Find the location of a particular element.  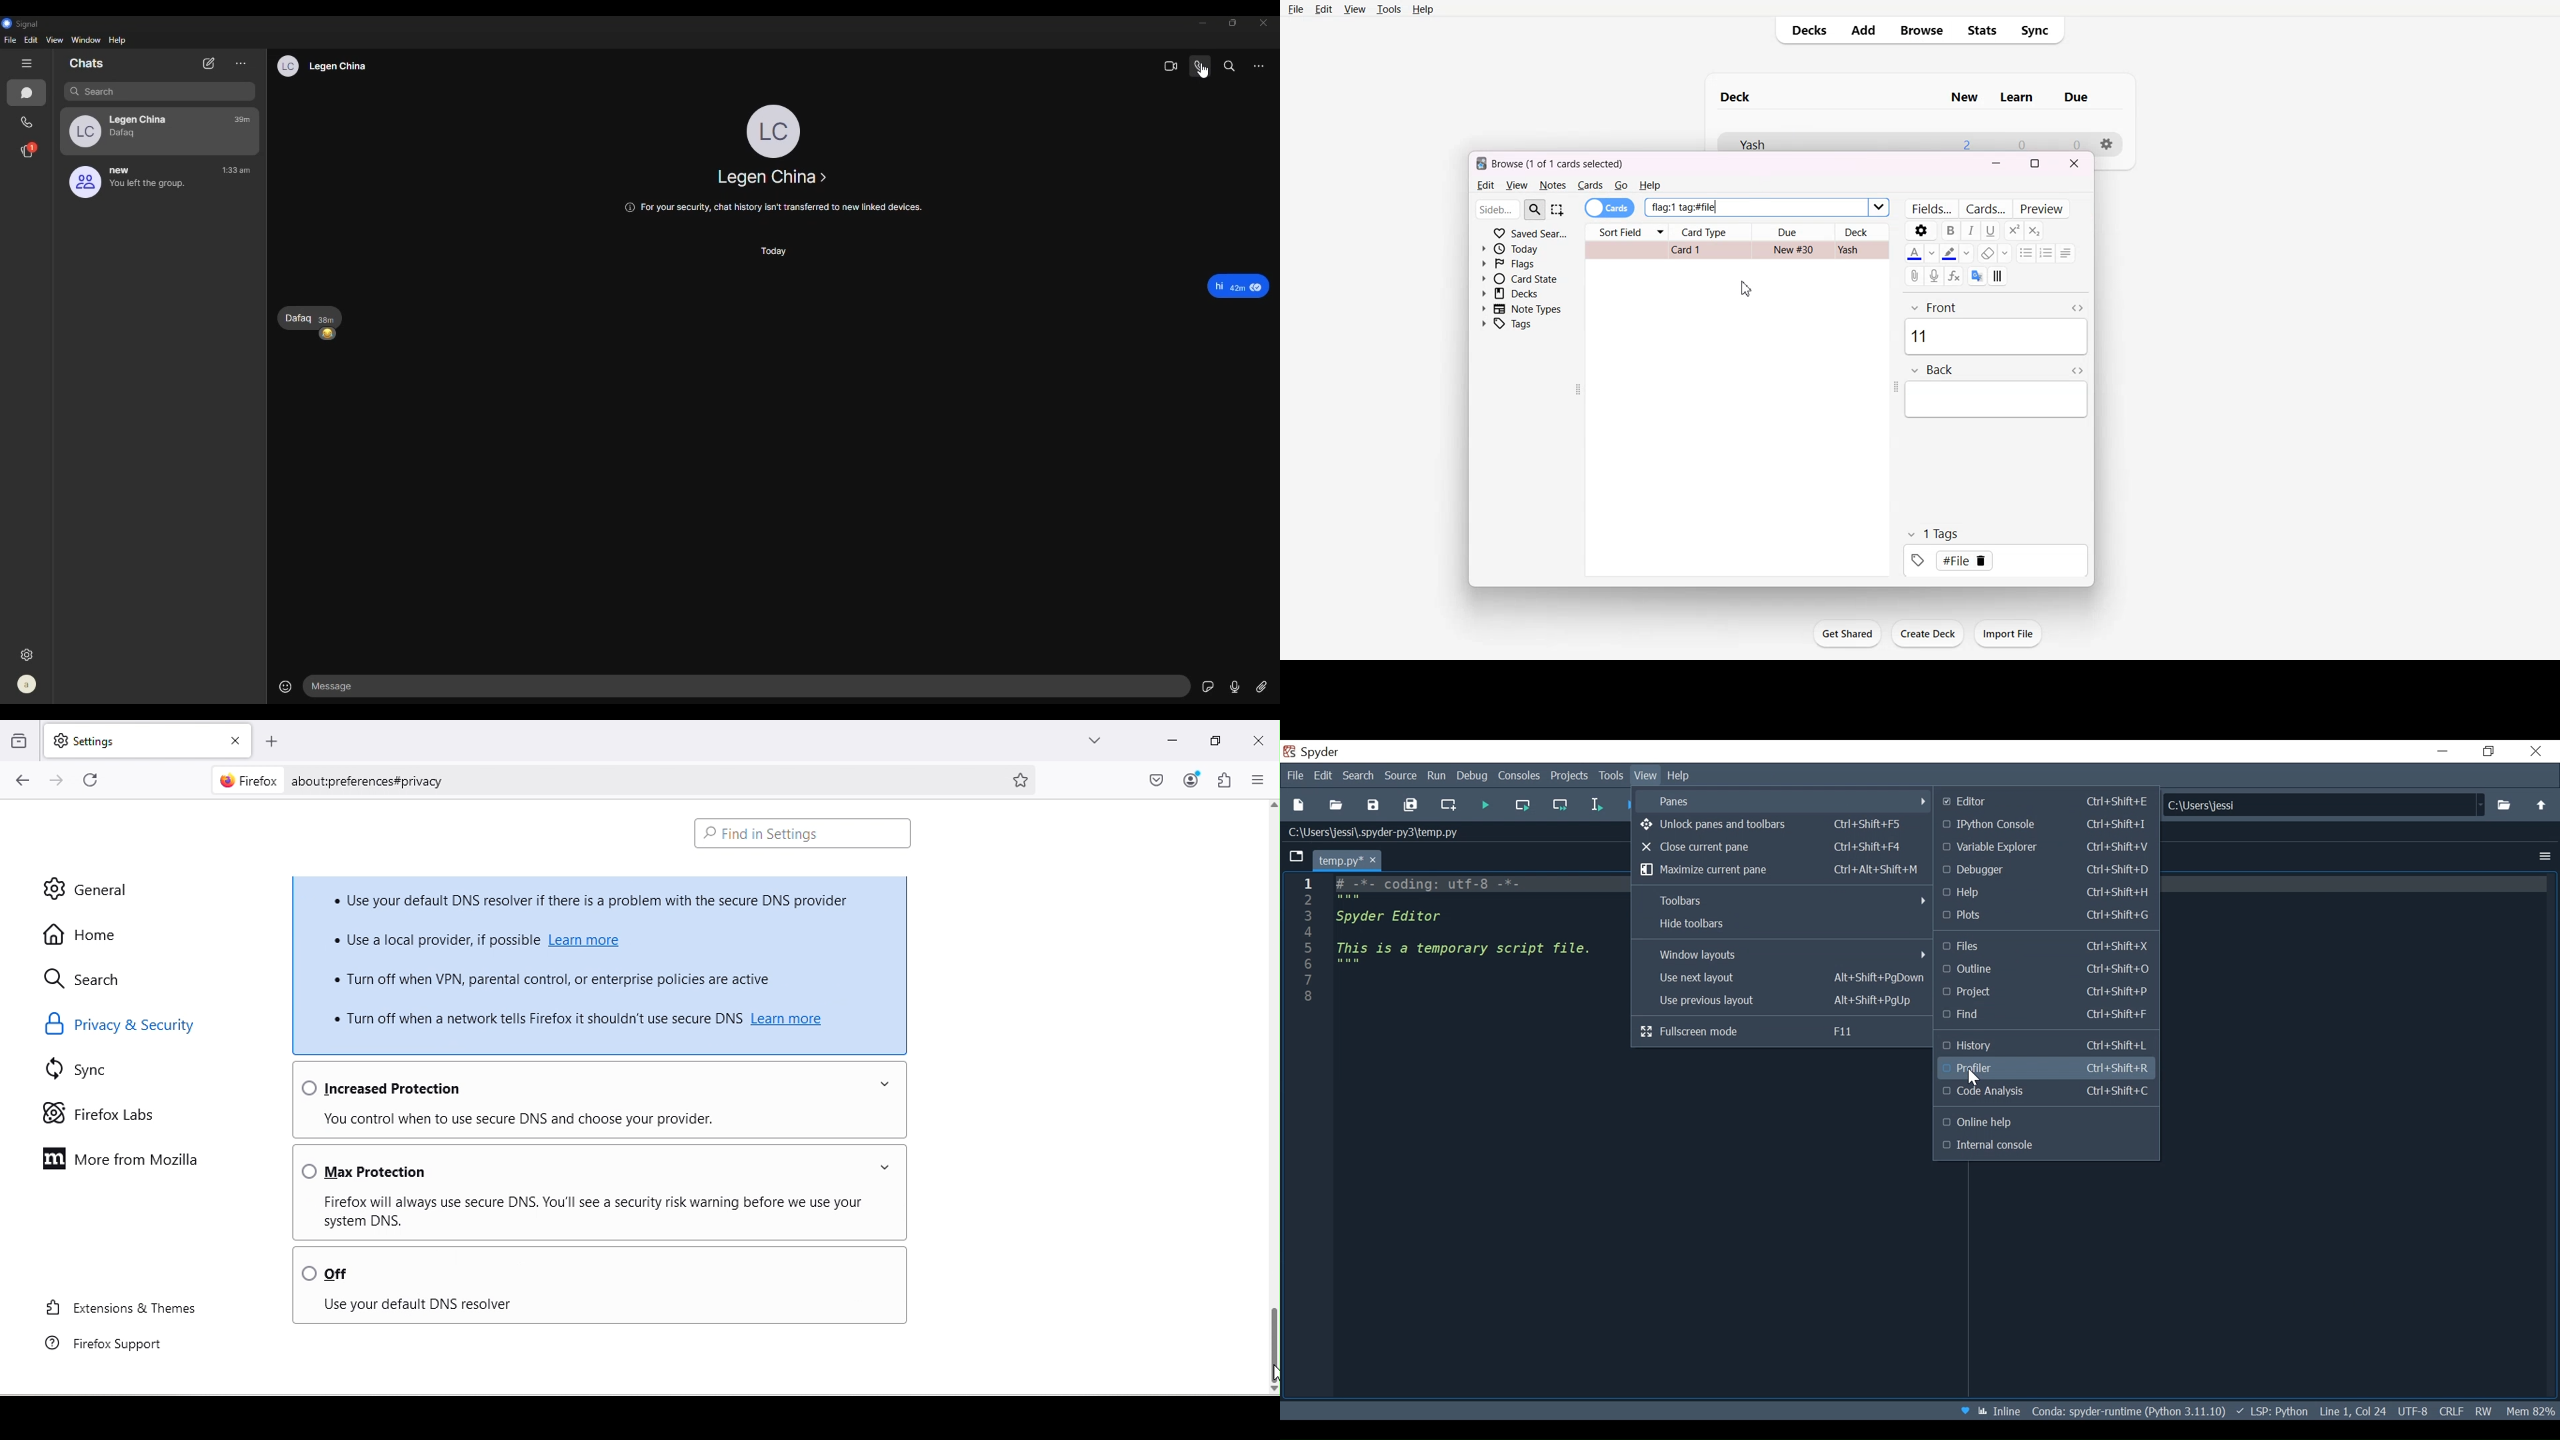

maximize is located at coordinates (1233, 23).